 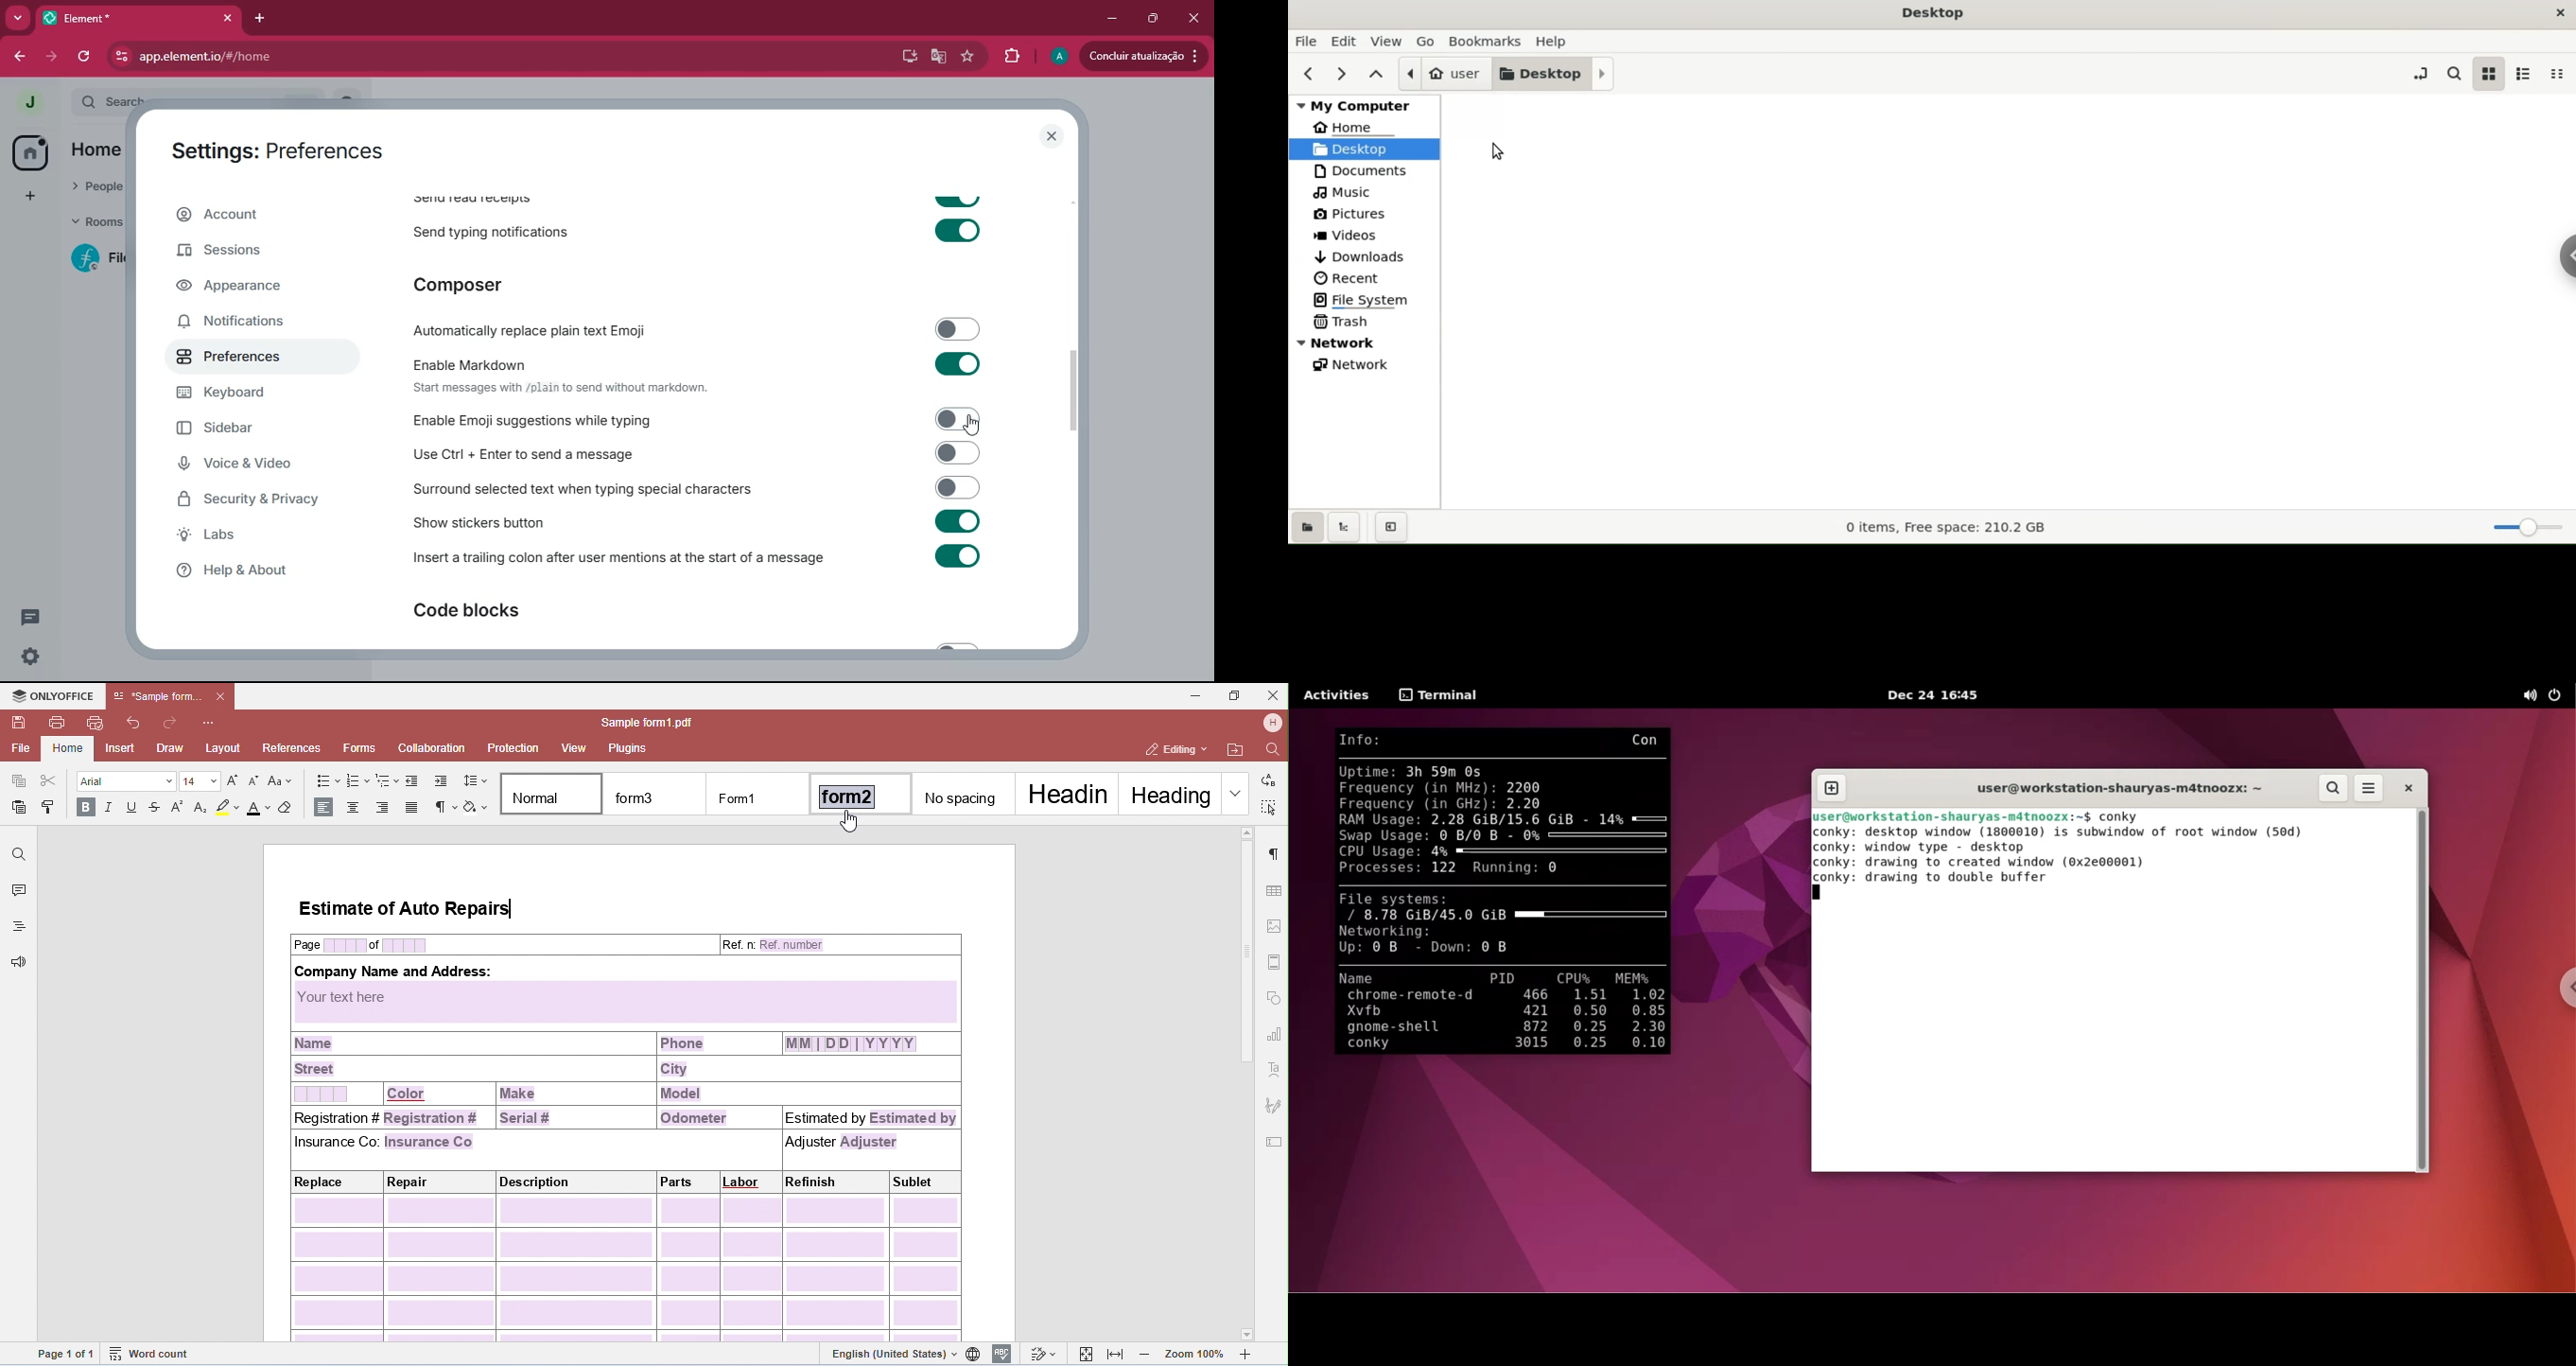 What do you see at coordinates (700, 558) in the screenshot?
I see `insert trailing` at bounding box center [700, 558].